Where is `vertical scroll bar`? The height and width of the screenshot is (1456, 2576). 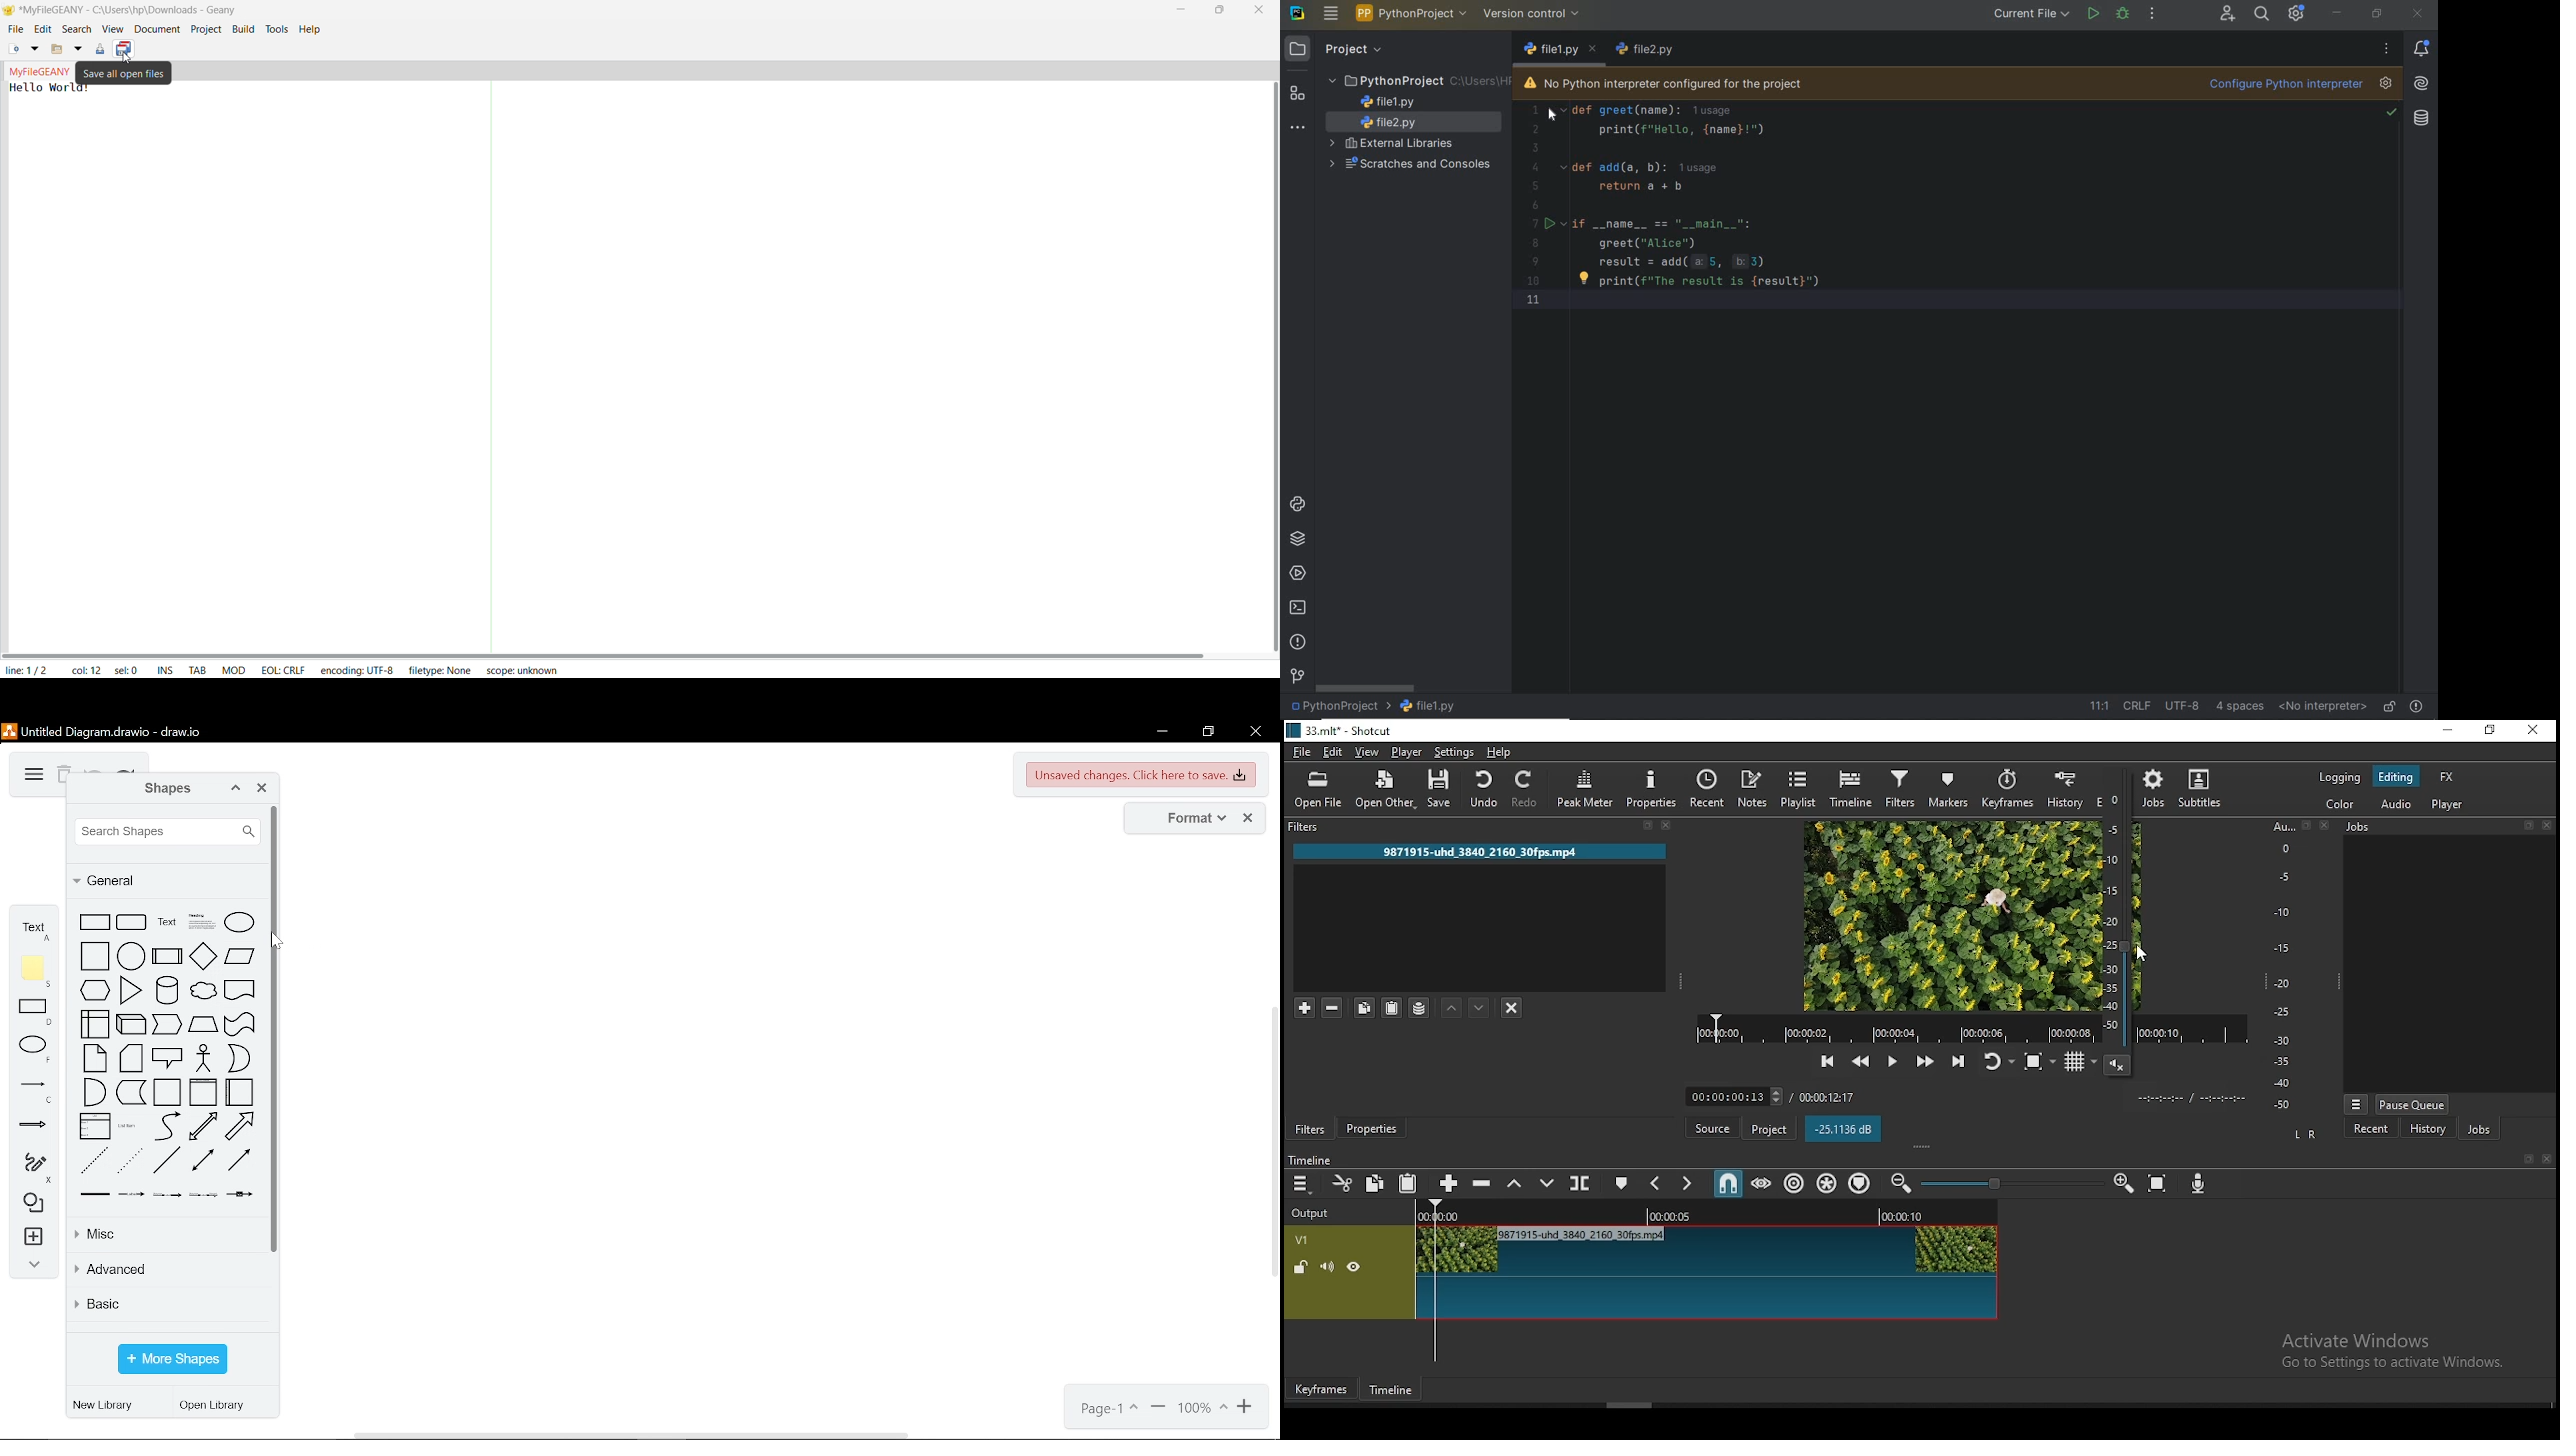 vertical scroll bar is located at coordinates (1272, 1144).